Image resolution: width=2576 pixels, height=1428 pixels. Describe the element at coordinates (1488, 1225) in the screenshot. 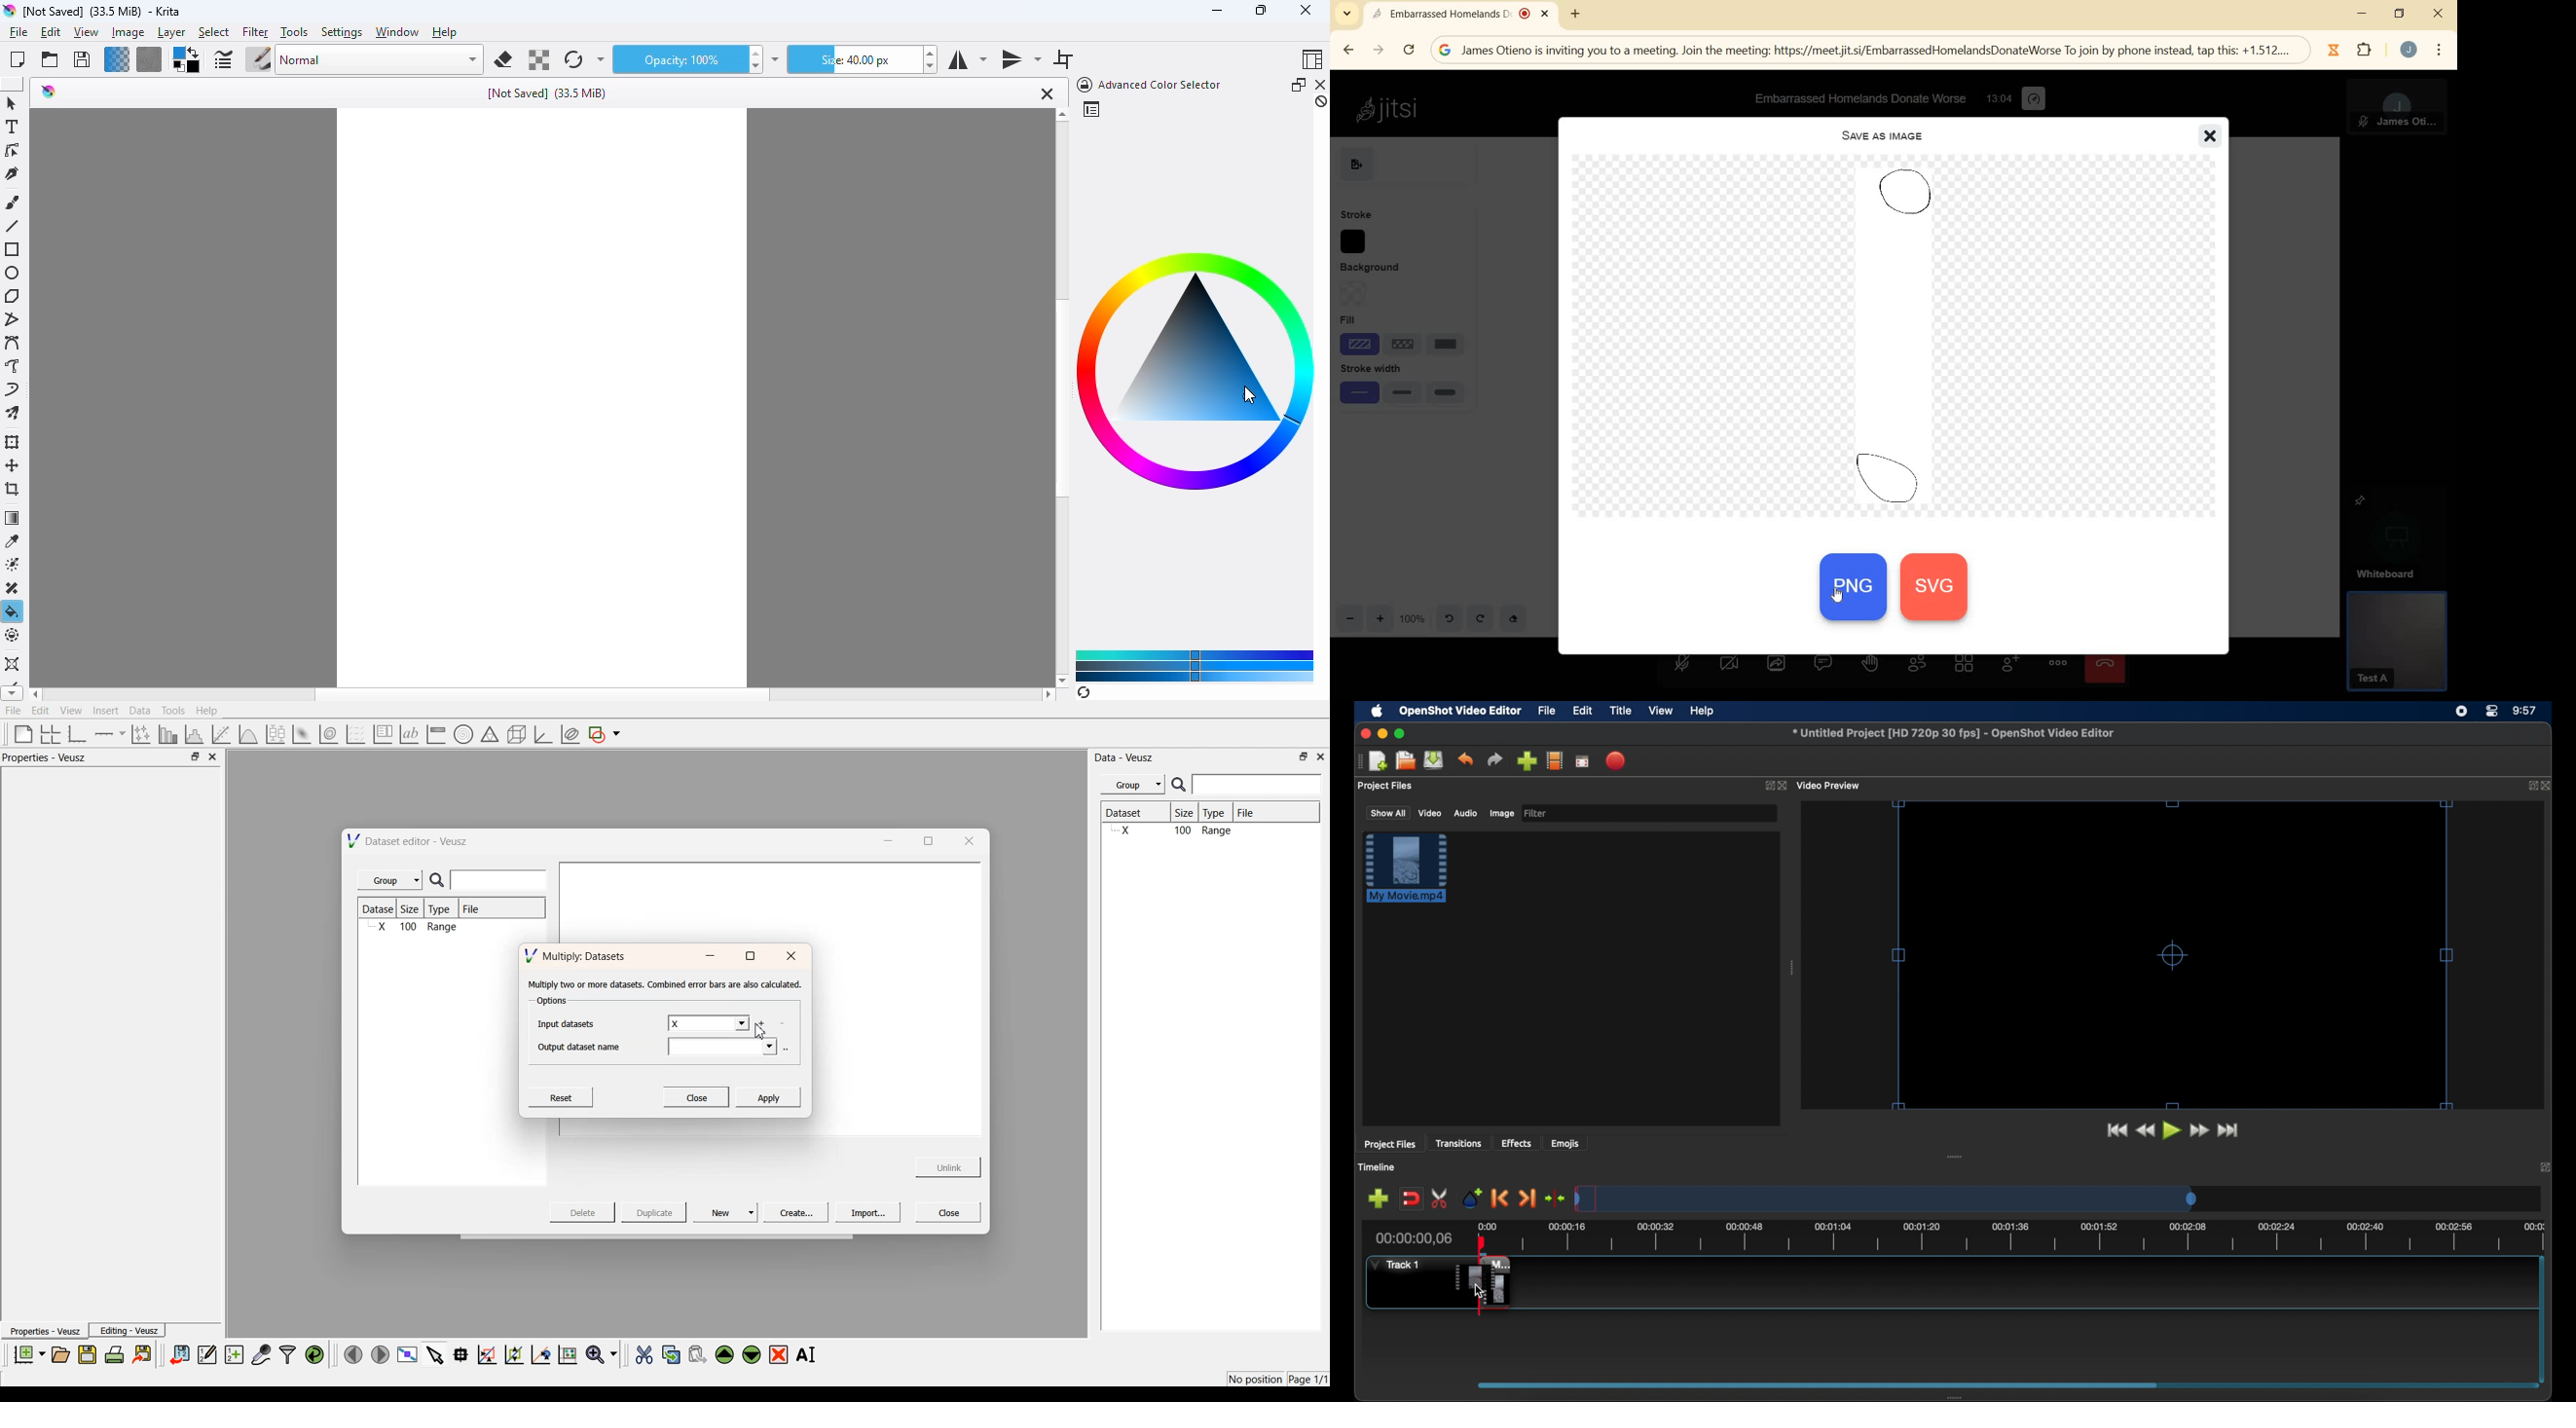

I see `0.00` at that location.